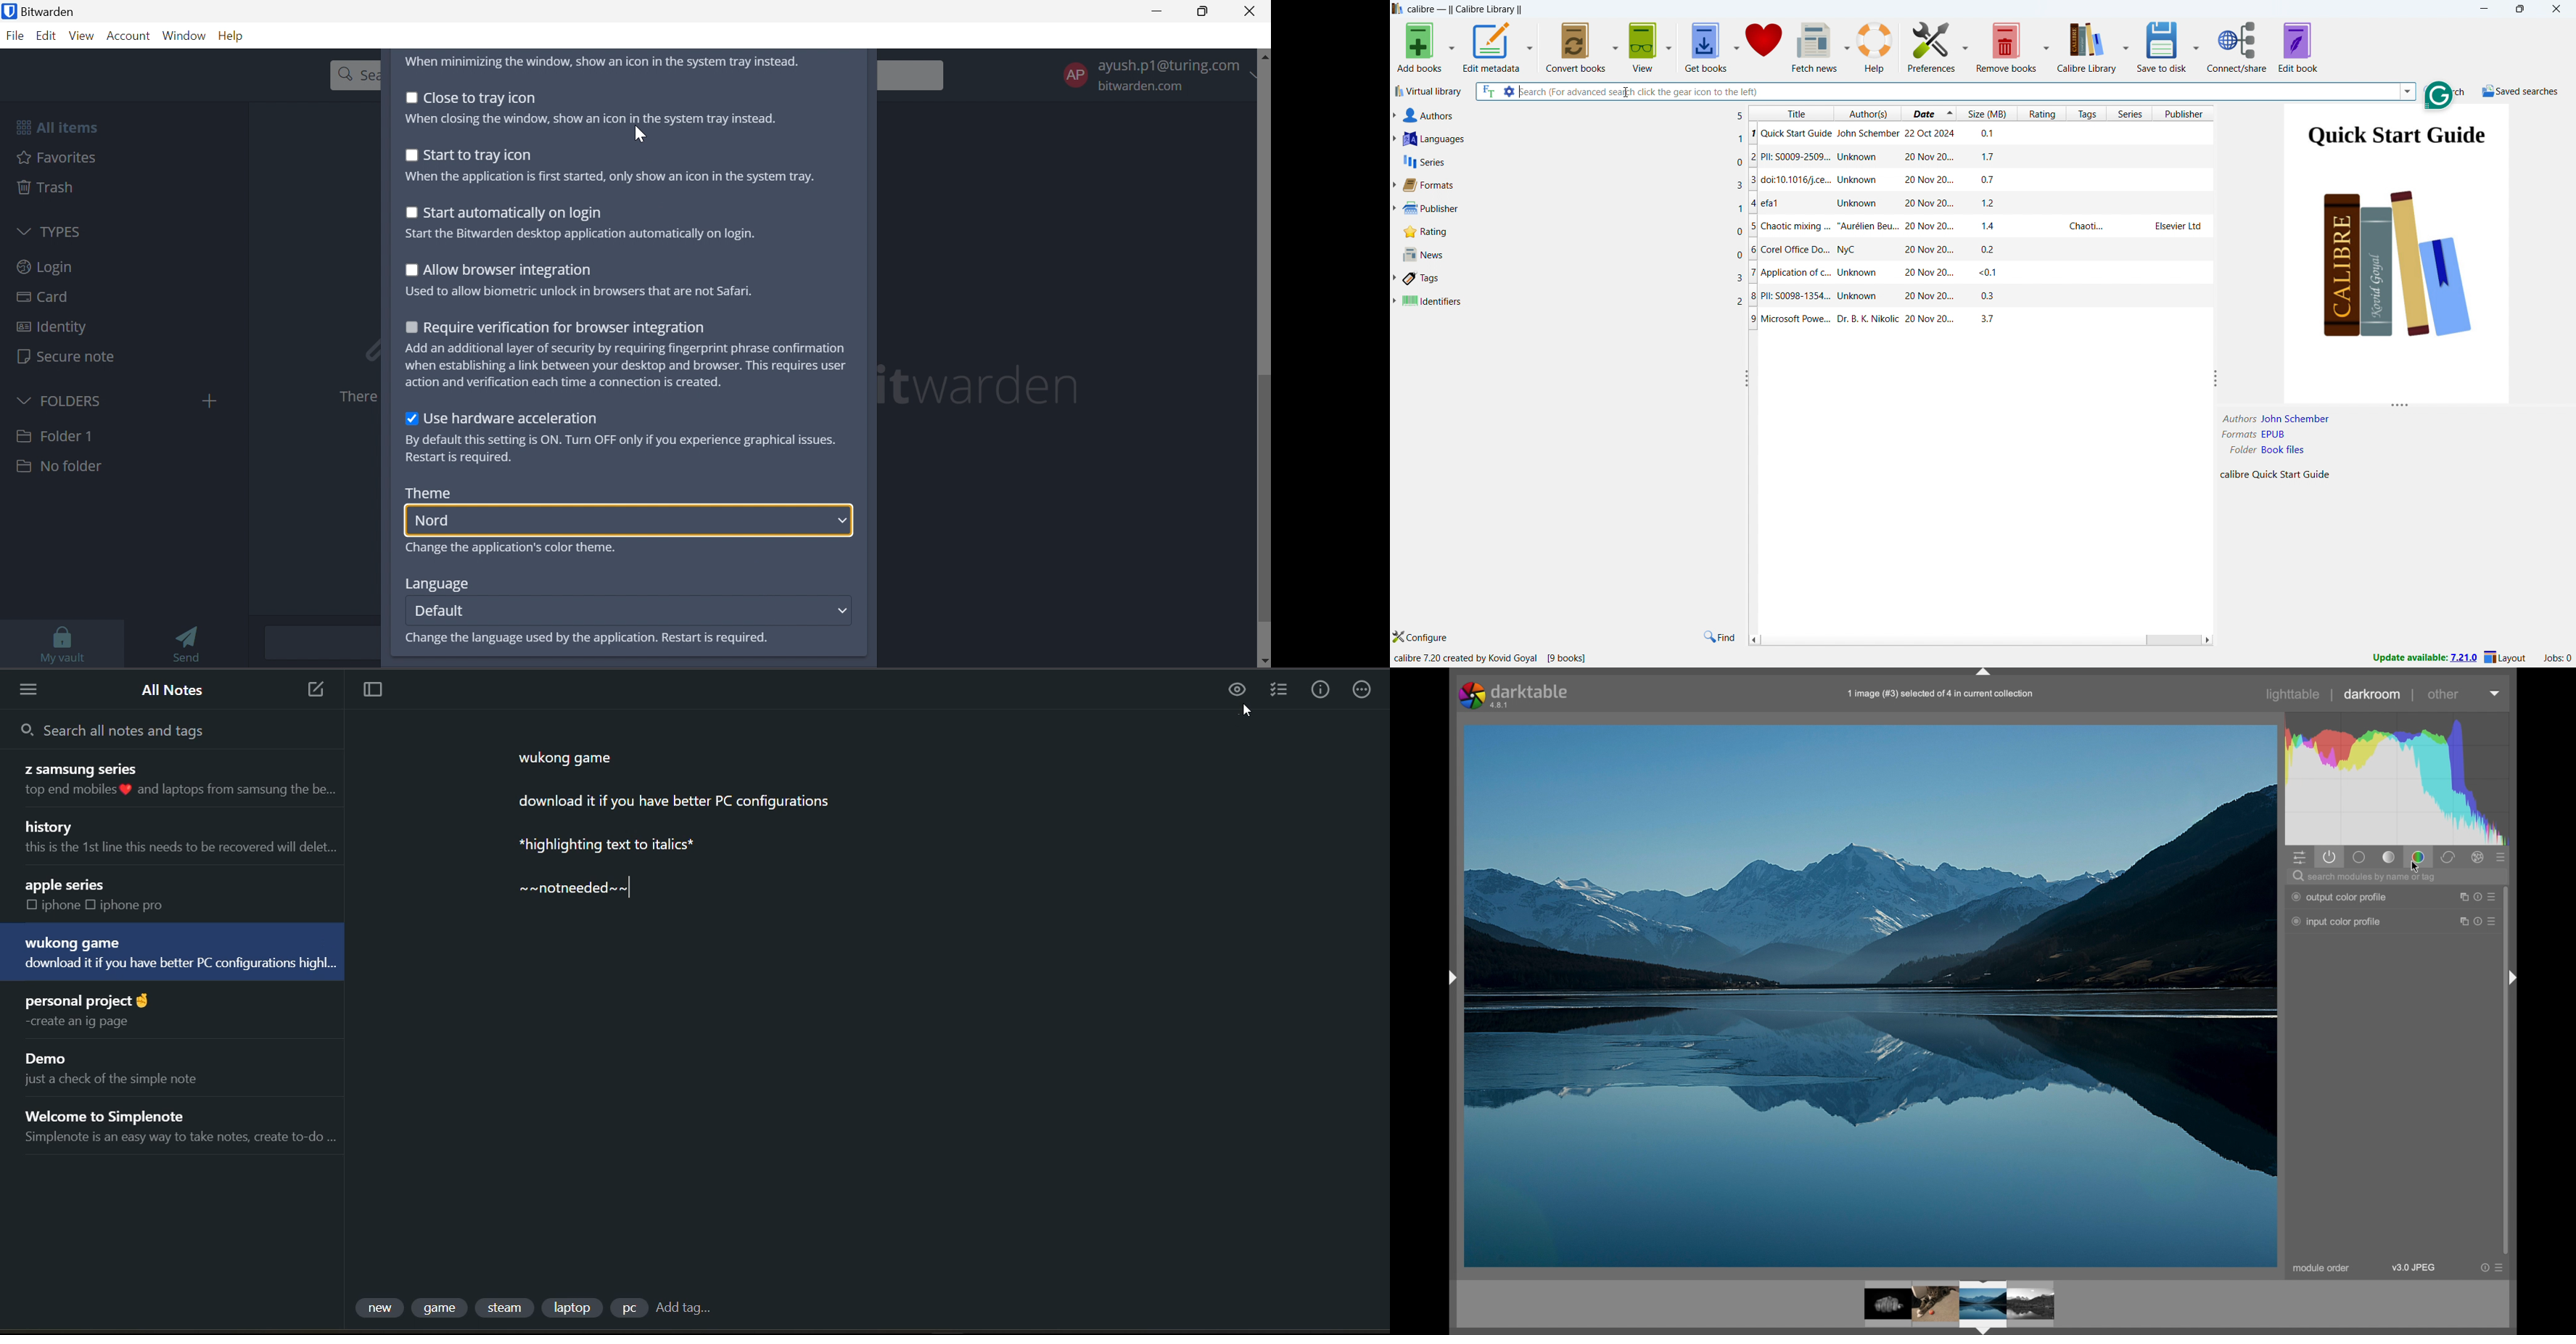  Describe the element at coordinates (2390, 857) in the screenshot. I see `tone` at that location.